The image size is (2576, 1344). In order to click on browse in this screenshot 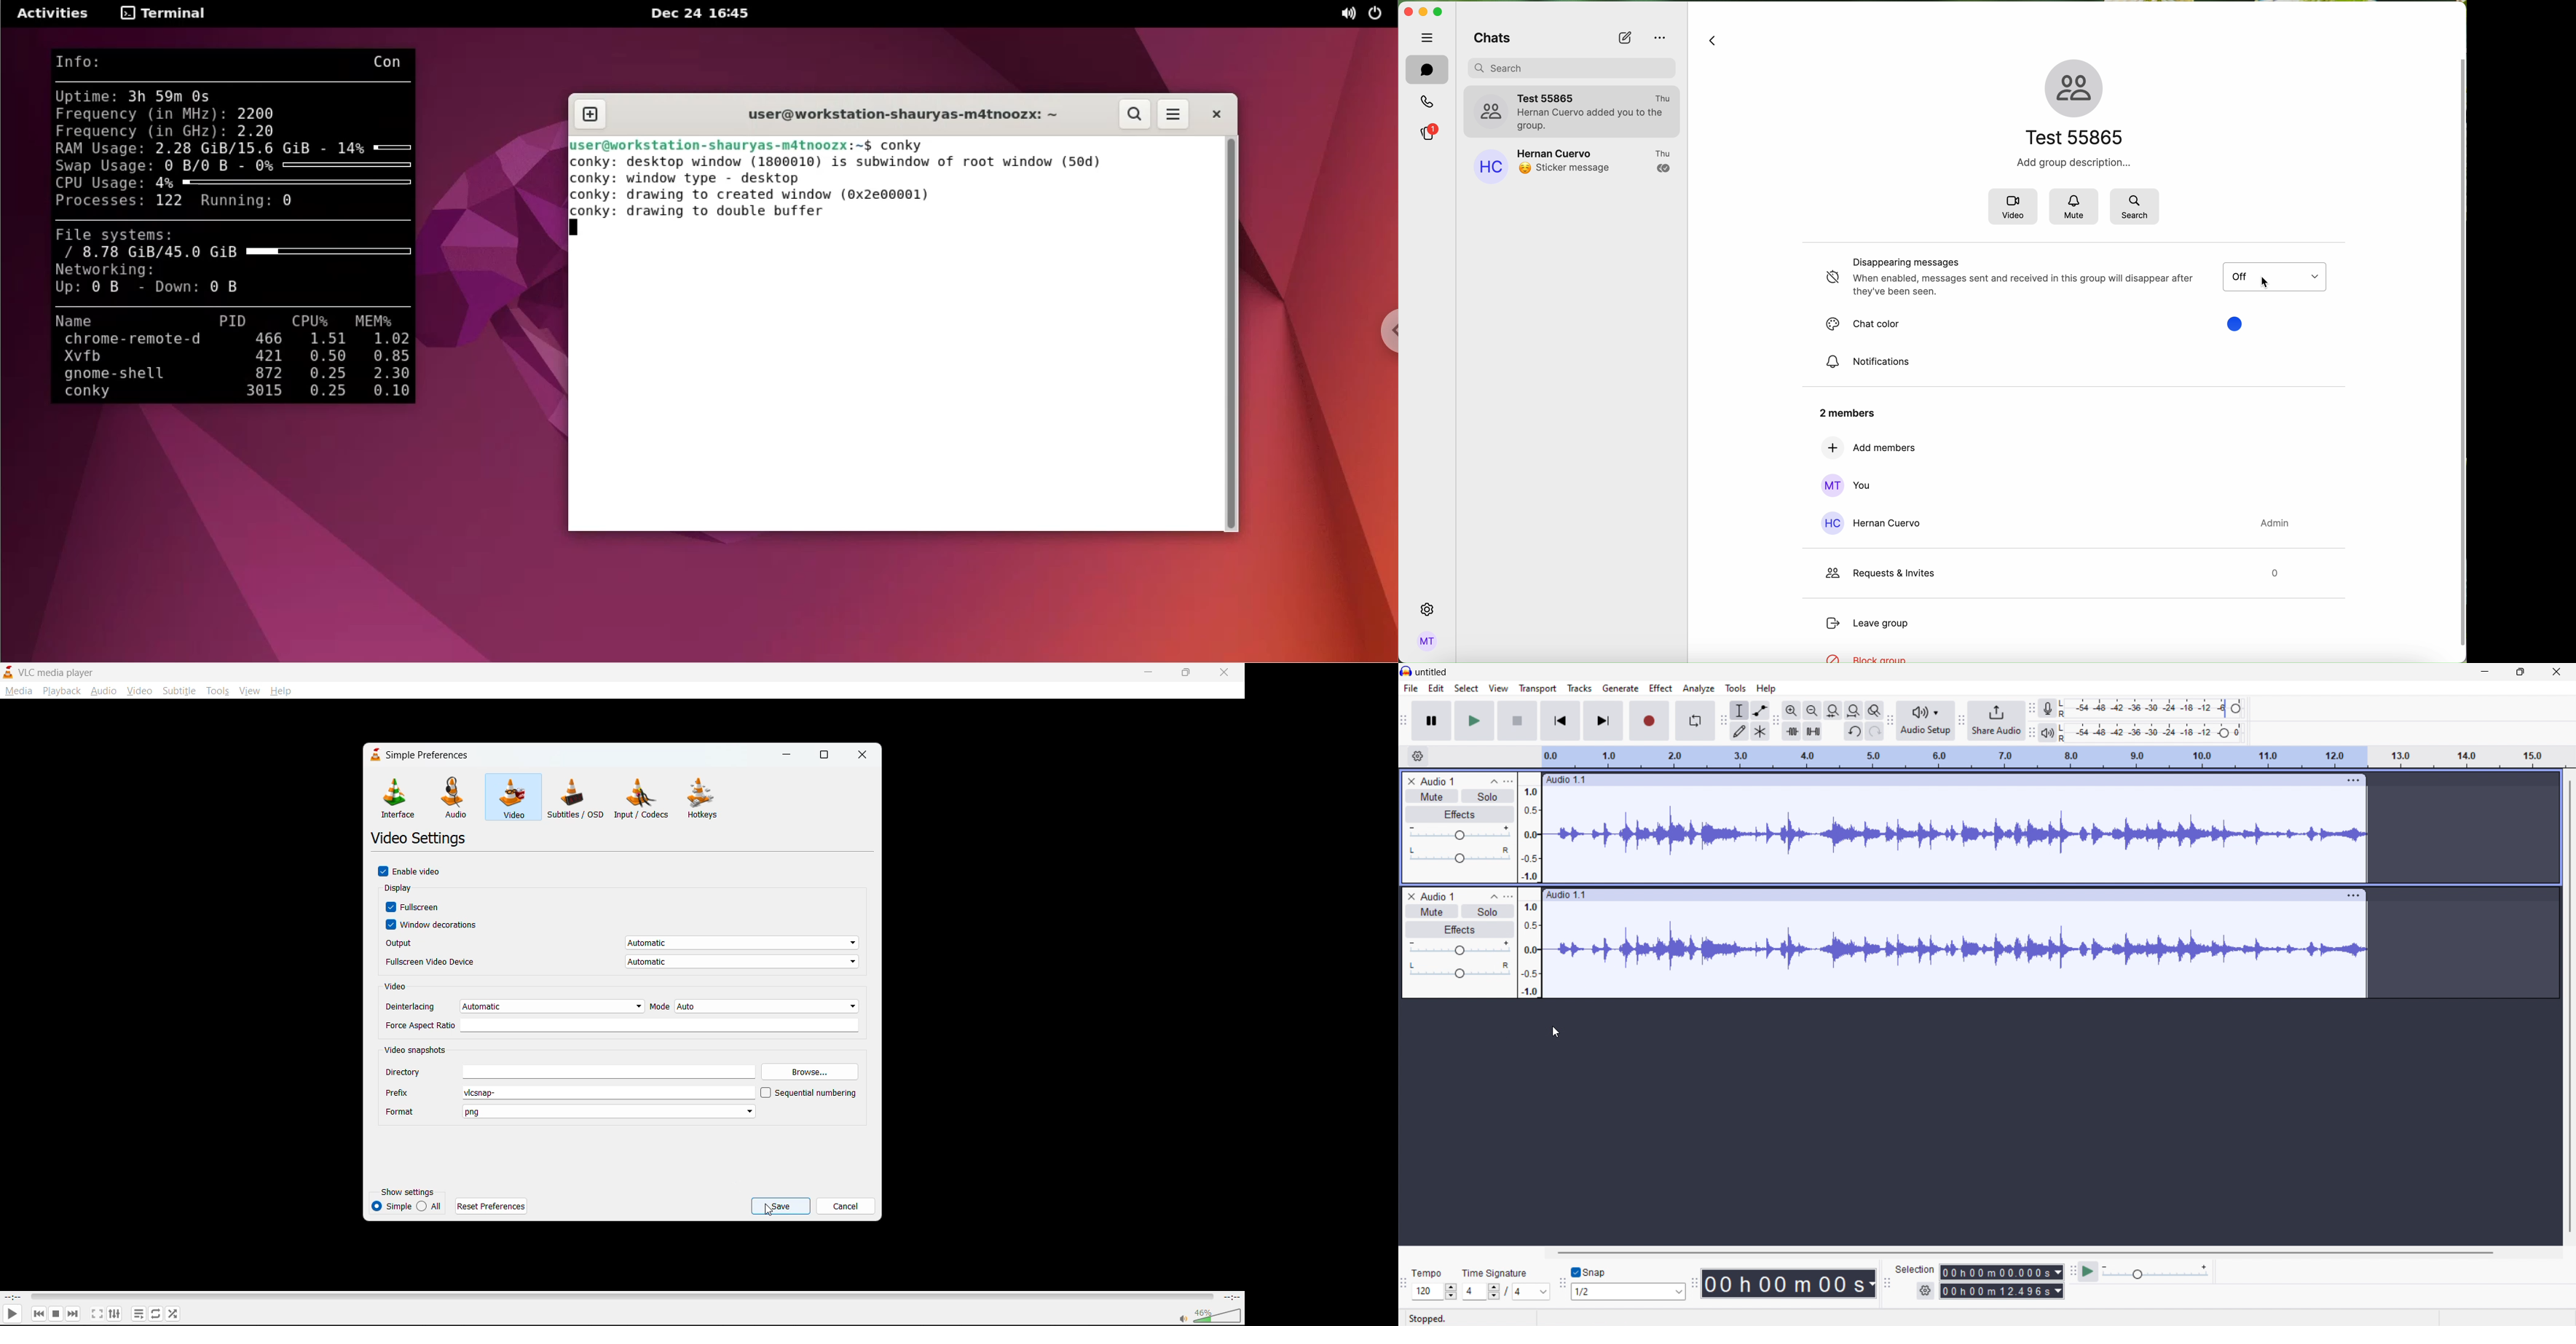, I will do `click(813, 1070)`.